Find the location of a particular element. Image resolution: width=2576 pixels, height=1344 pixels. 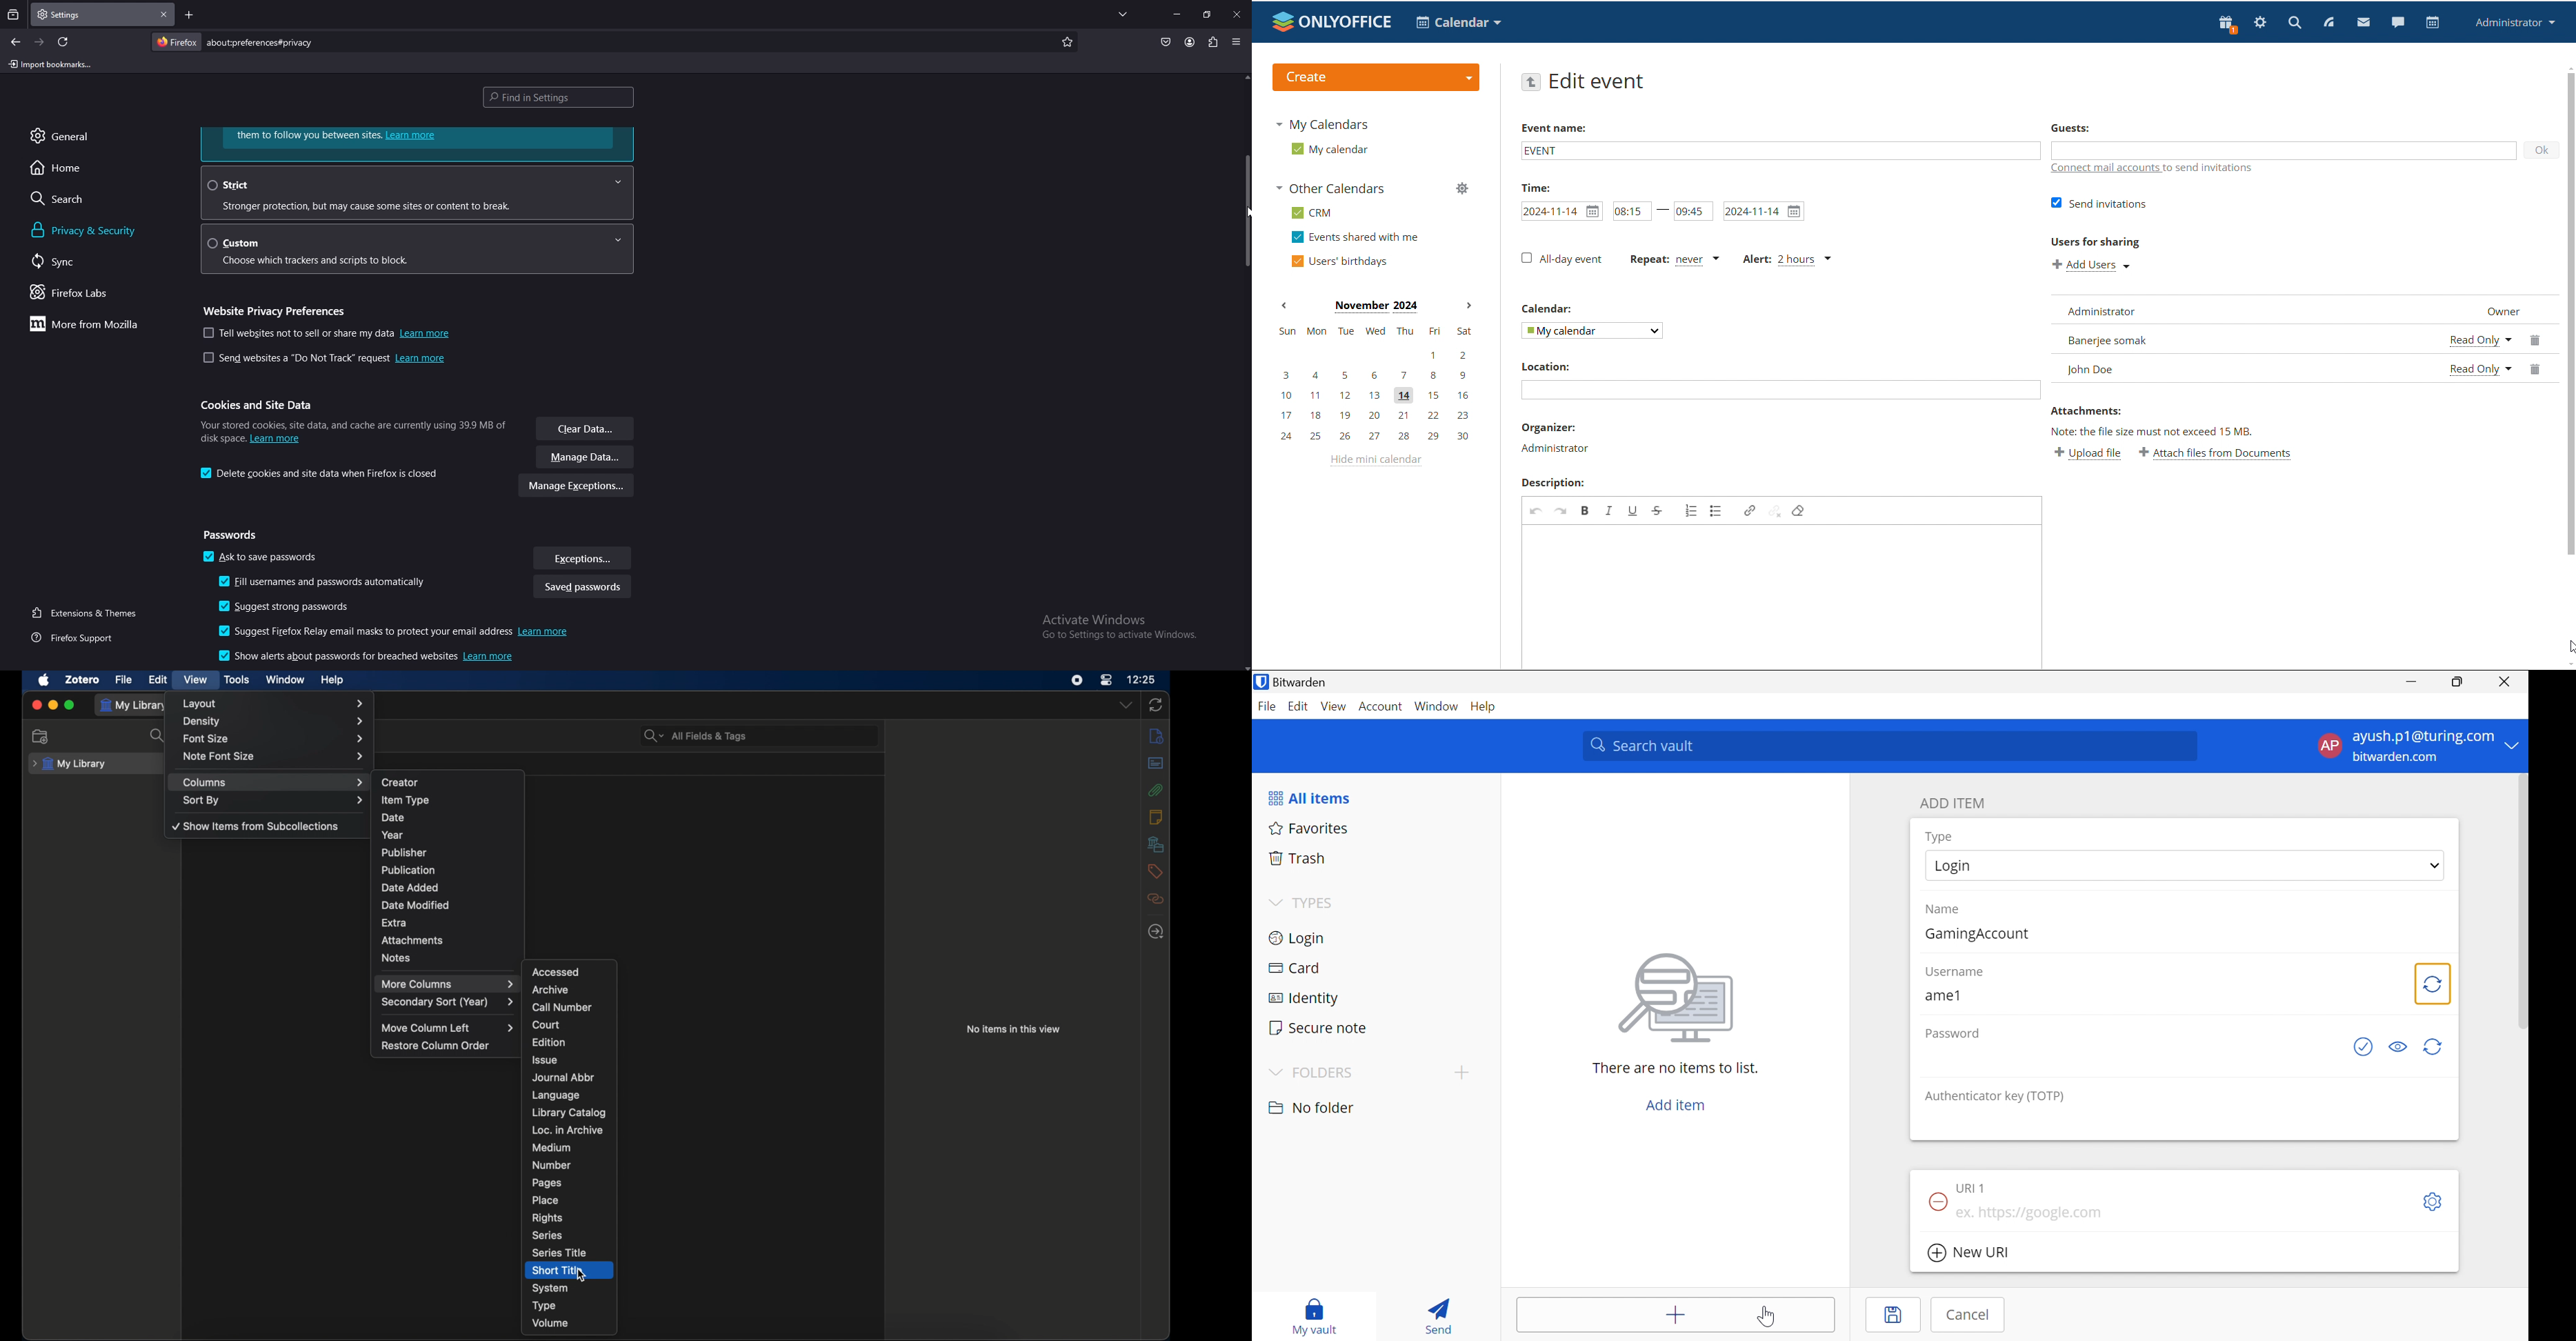

search is located at coordinates (80, 198).